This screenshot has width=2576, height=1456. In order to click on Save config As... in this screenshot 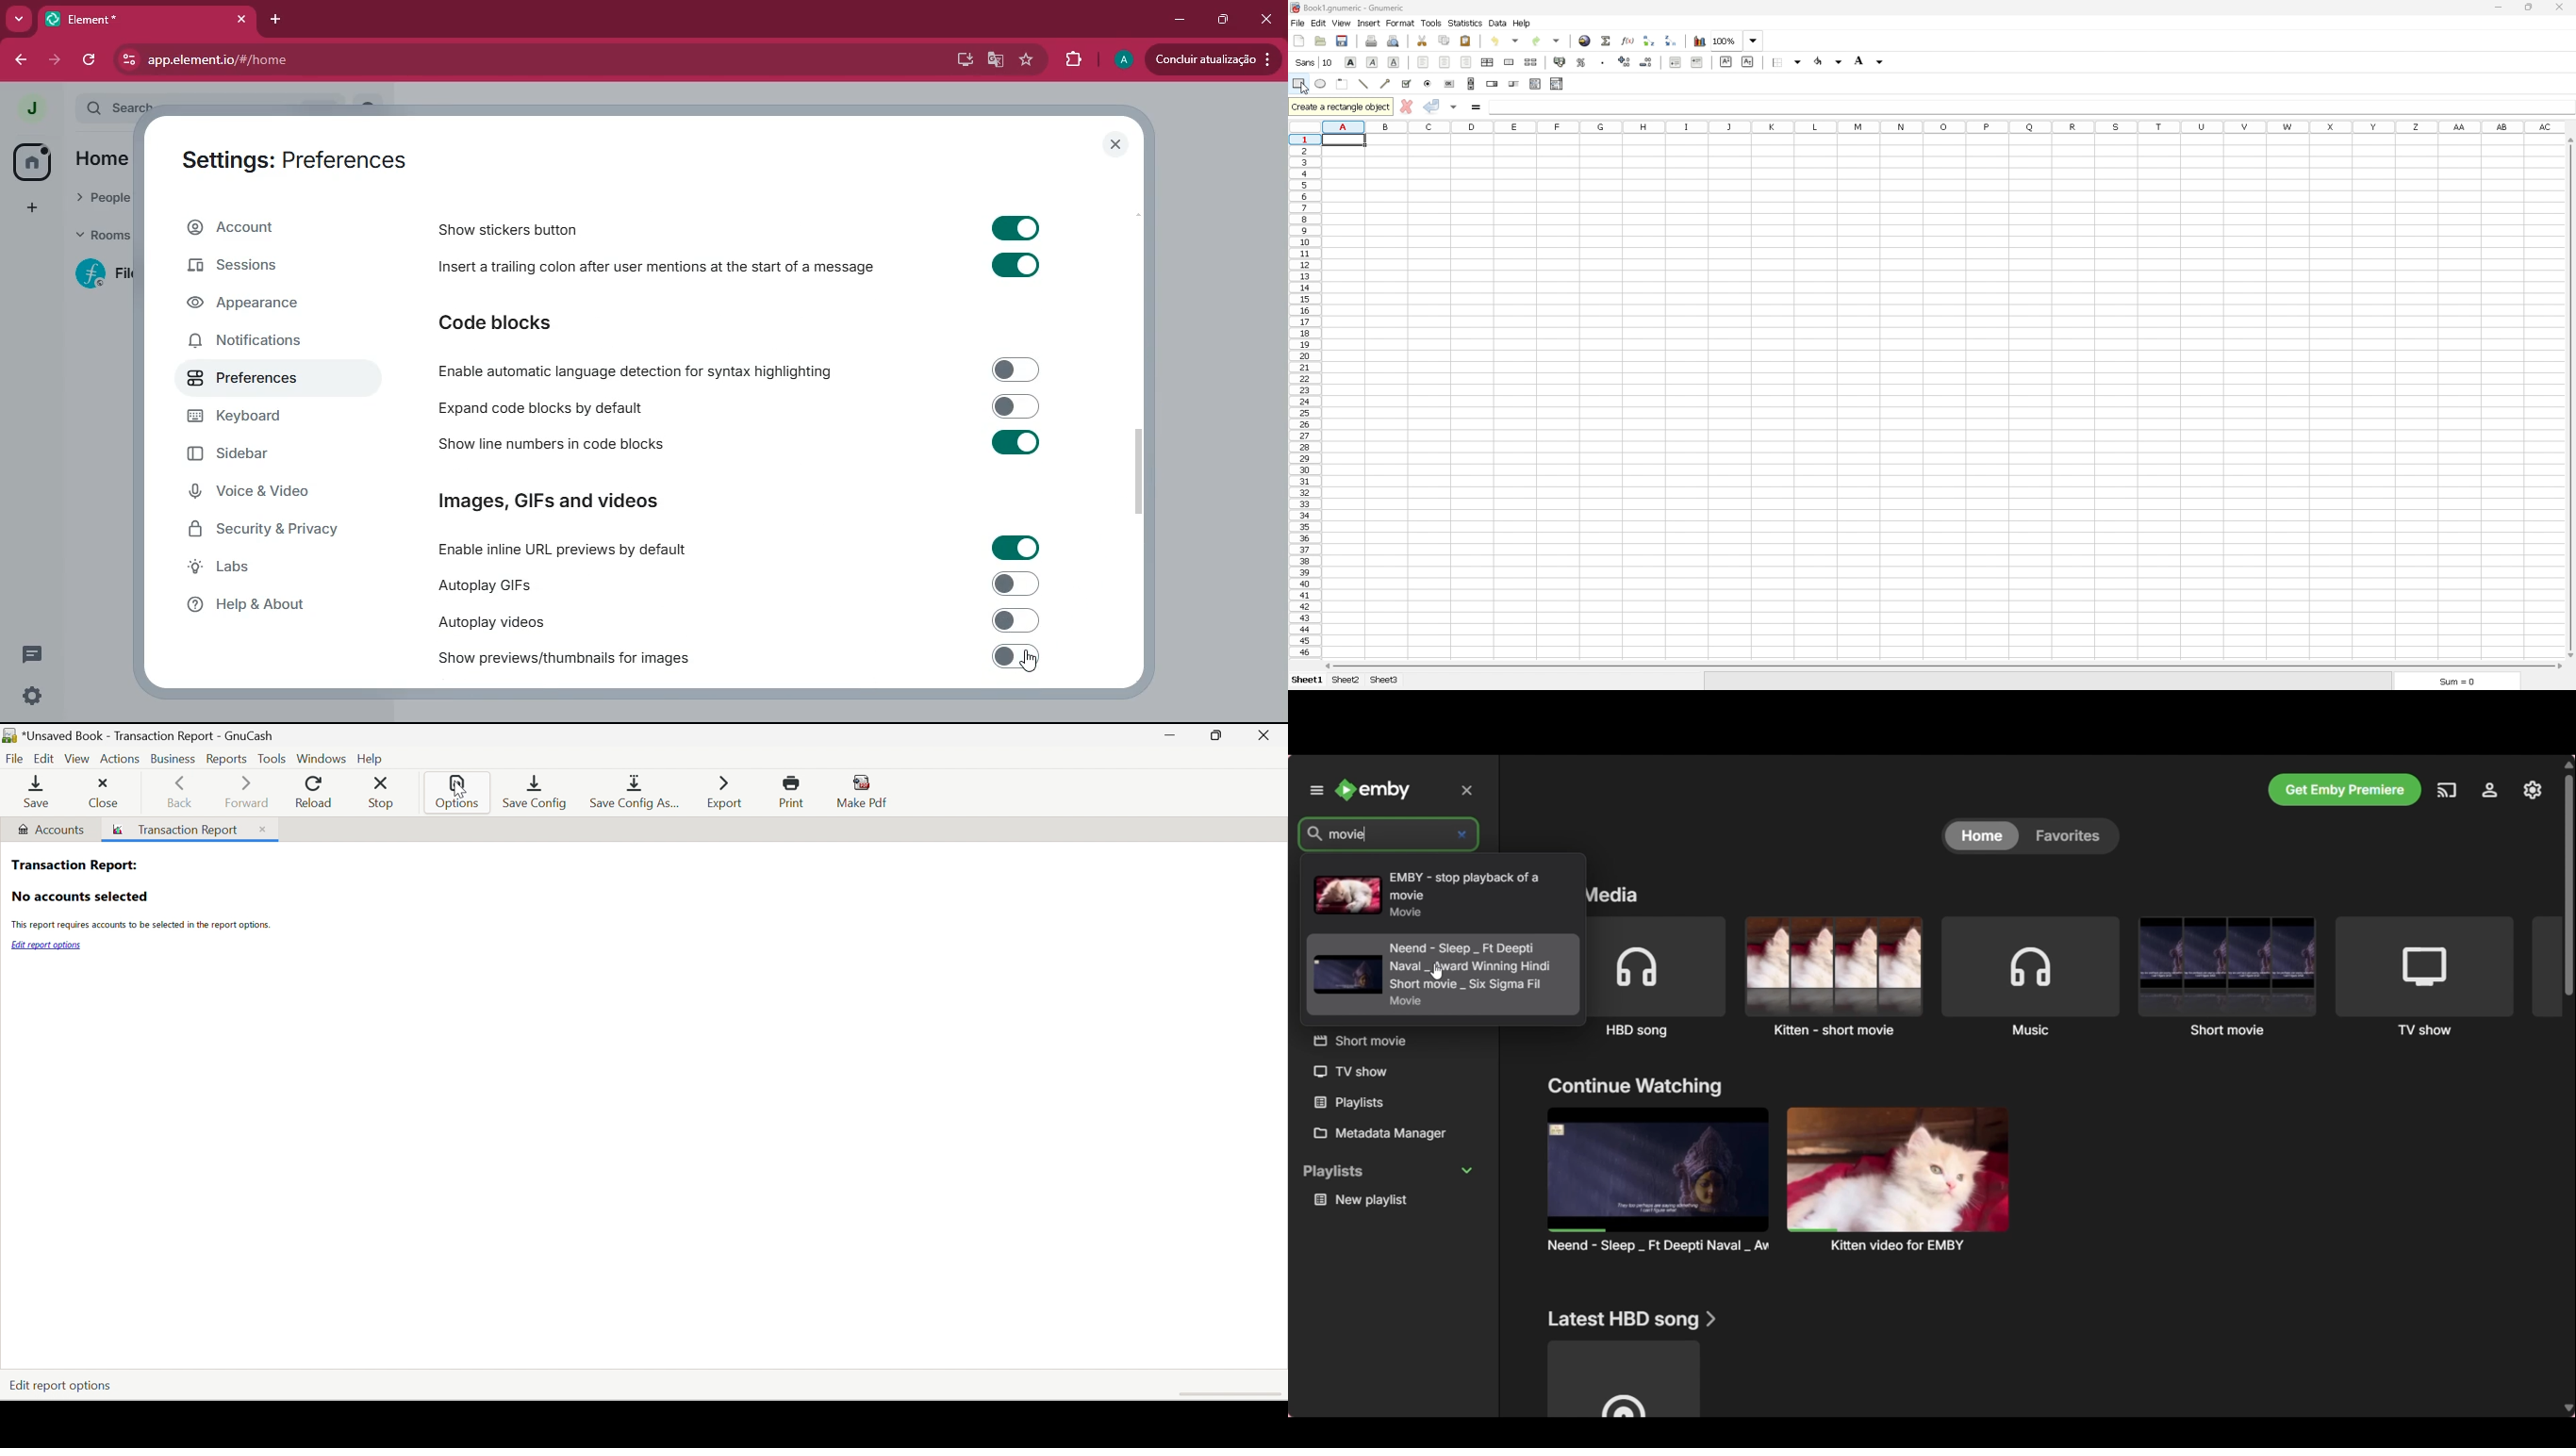, I will do `click(637, 794)`.